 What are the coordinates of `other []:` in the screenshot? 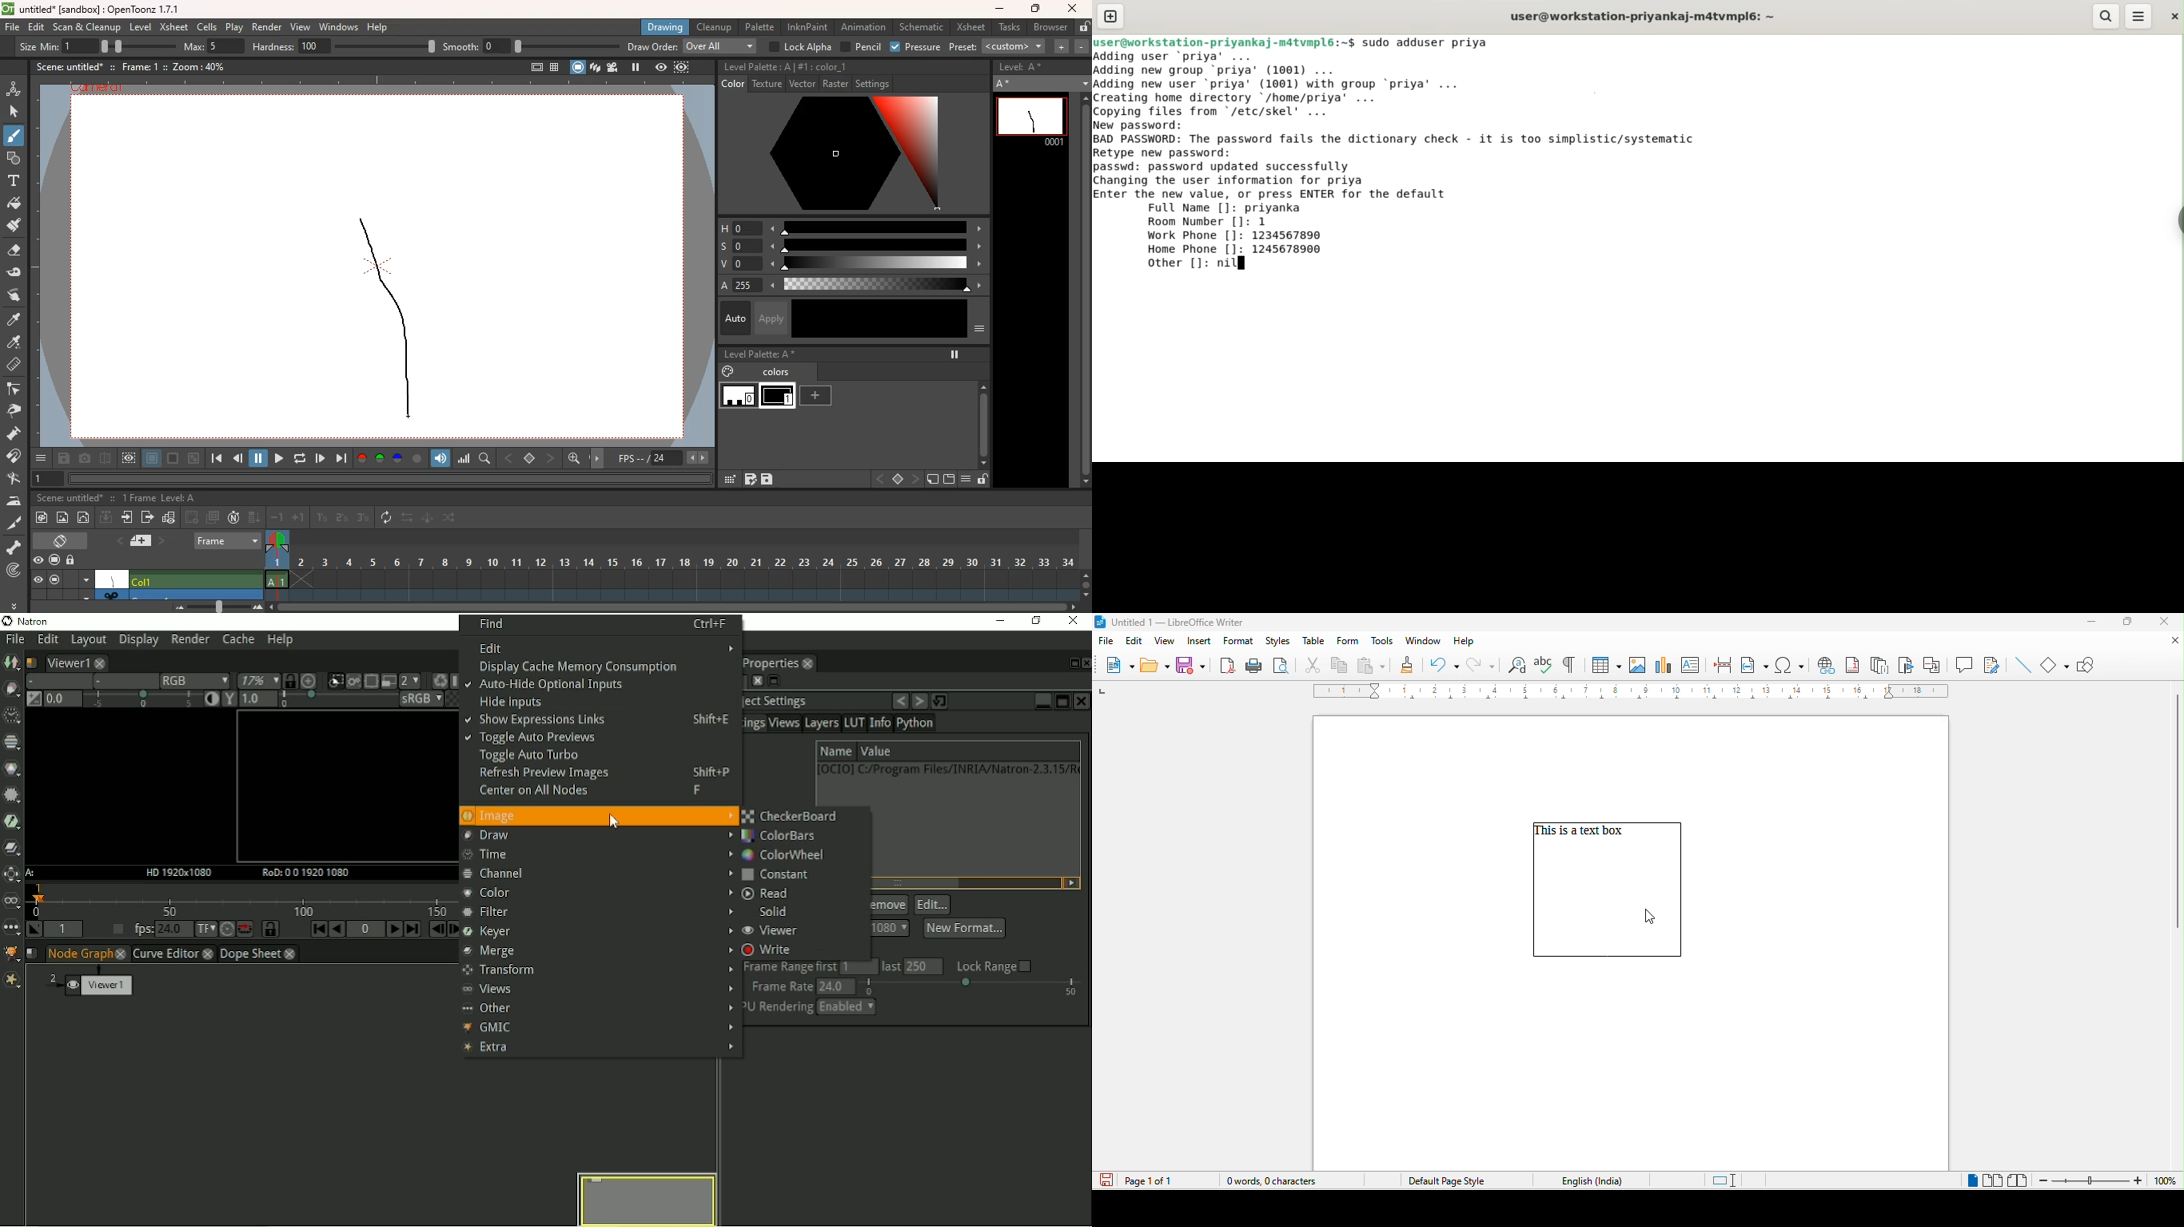 It's located at (1175, 265).